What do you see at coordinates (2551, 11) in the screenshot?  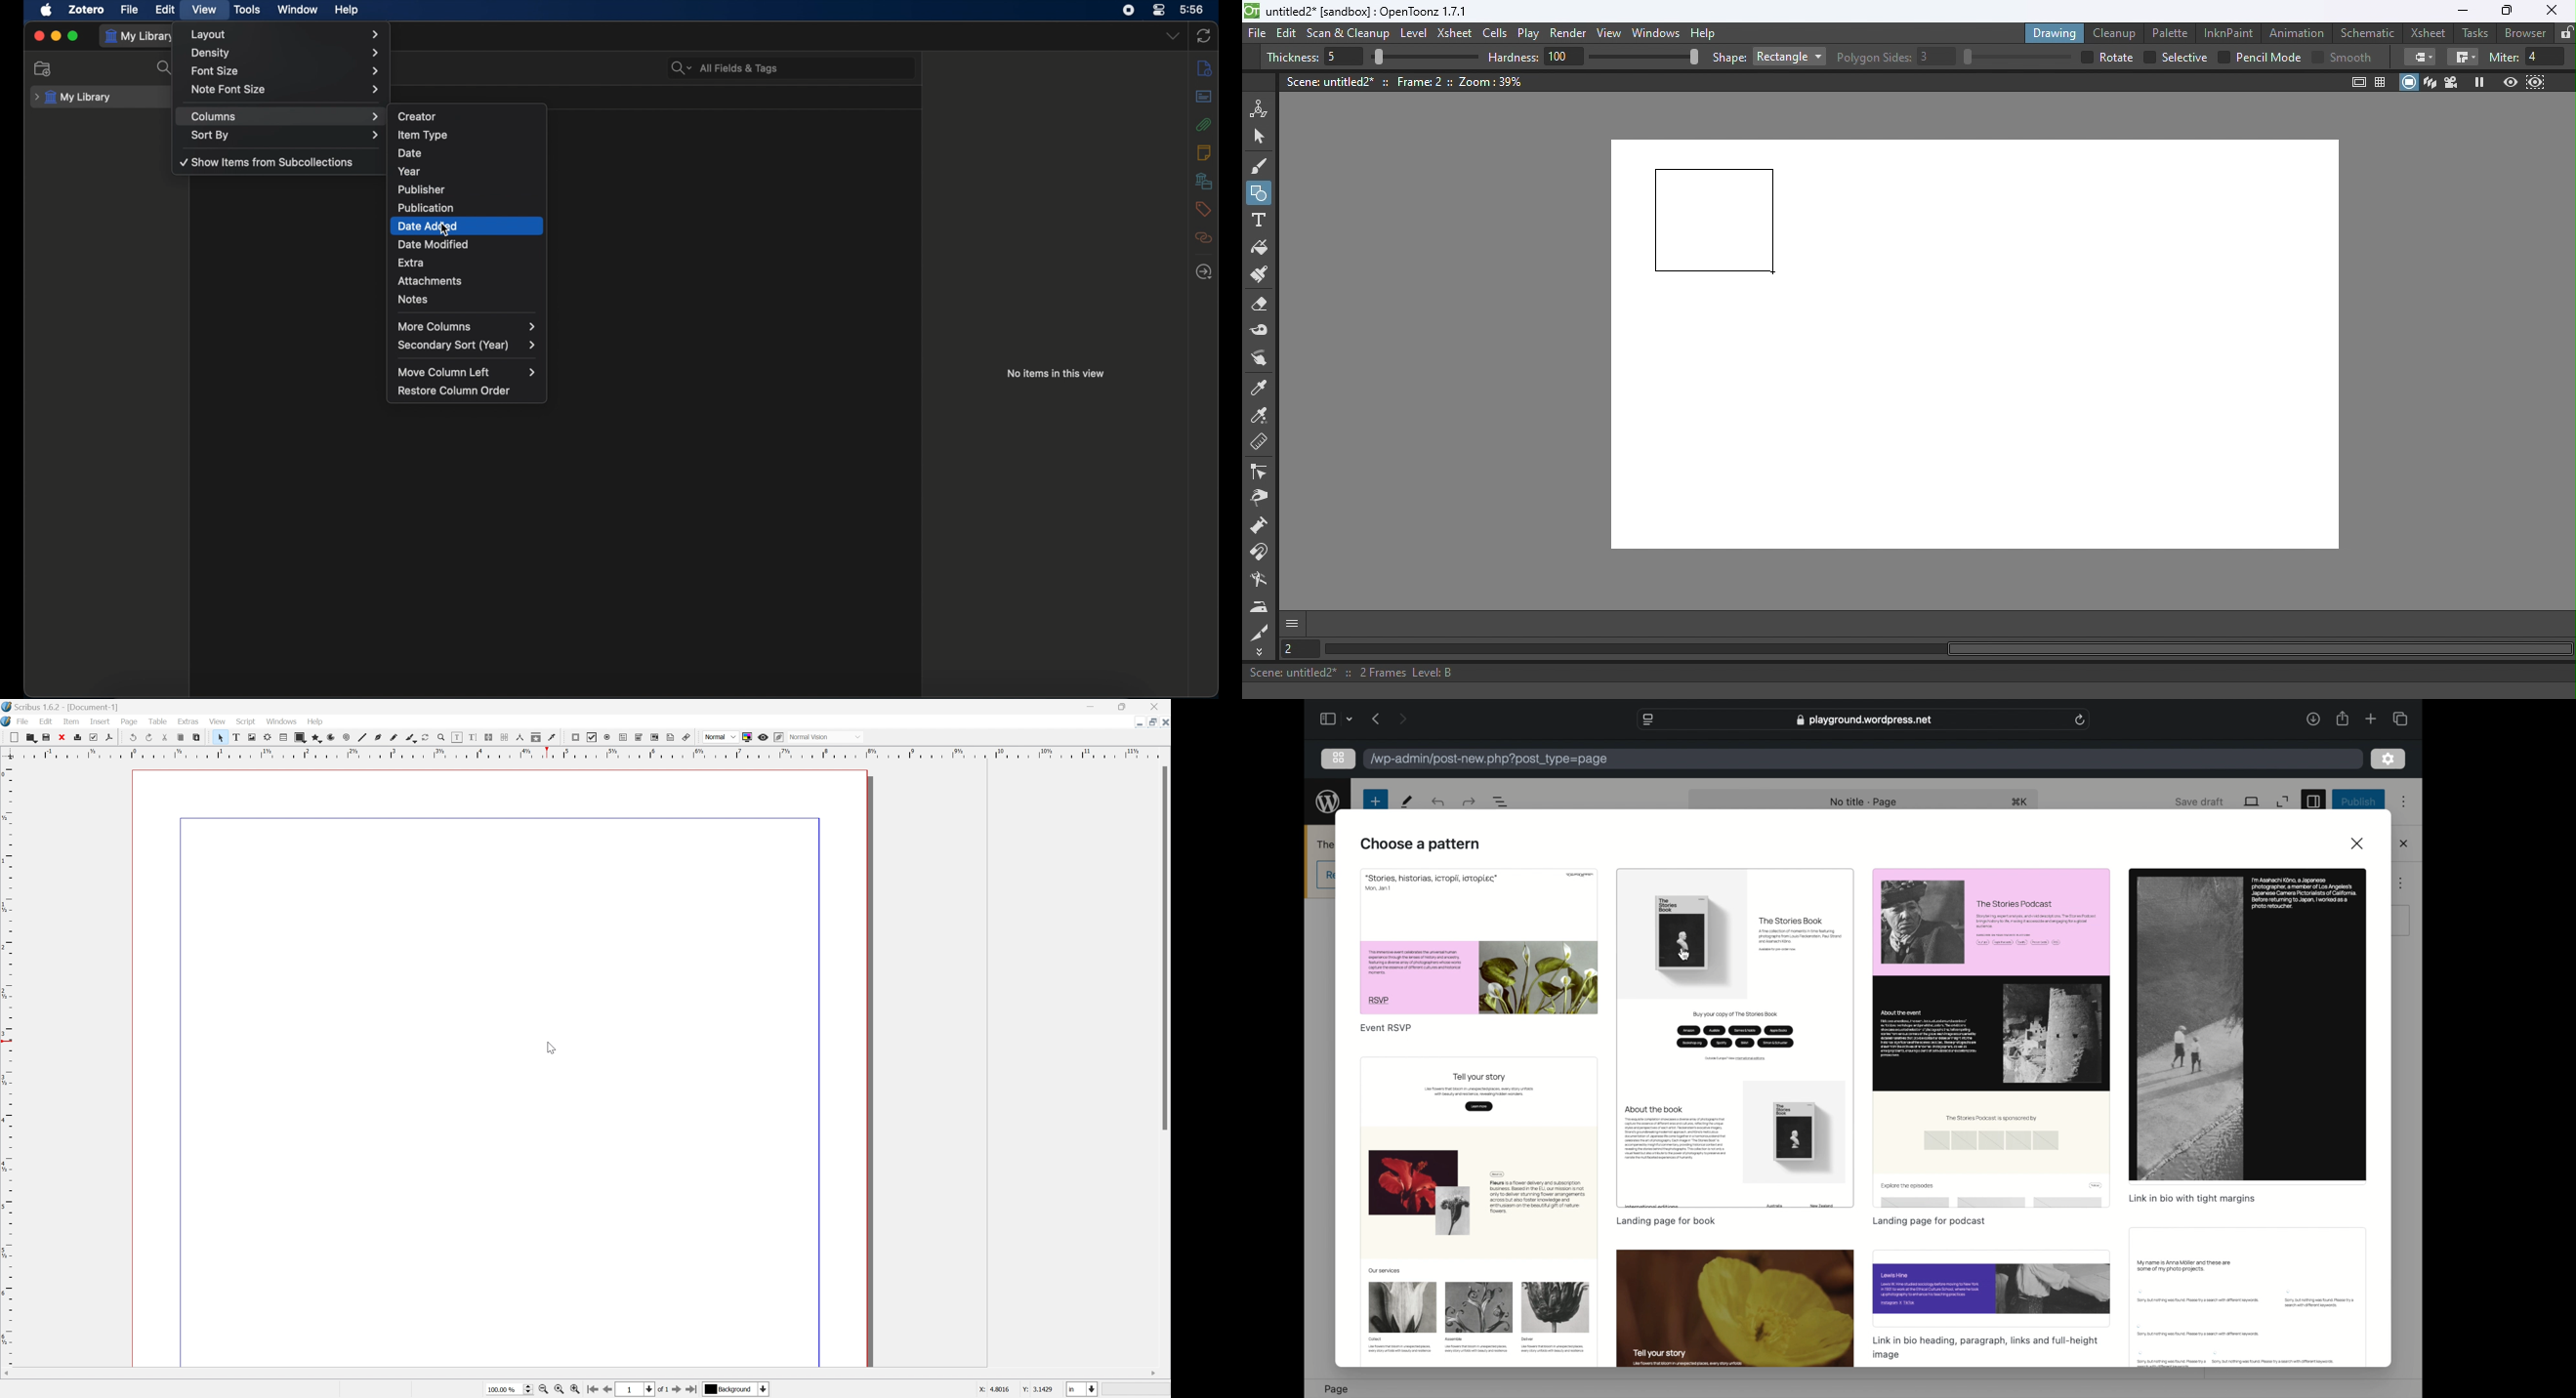 I see `Close` at bounding box center [2551, 11].